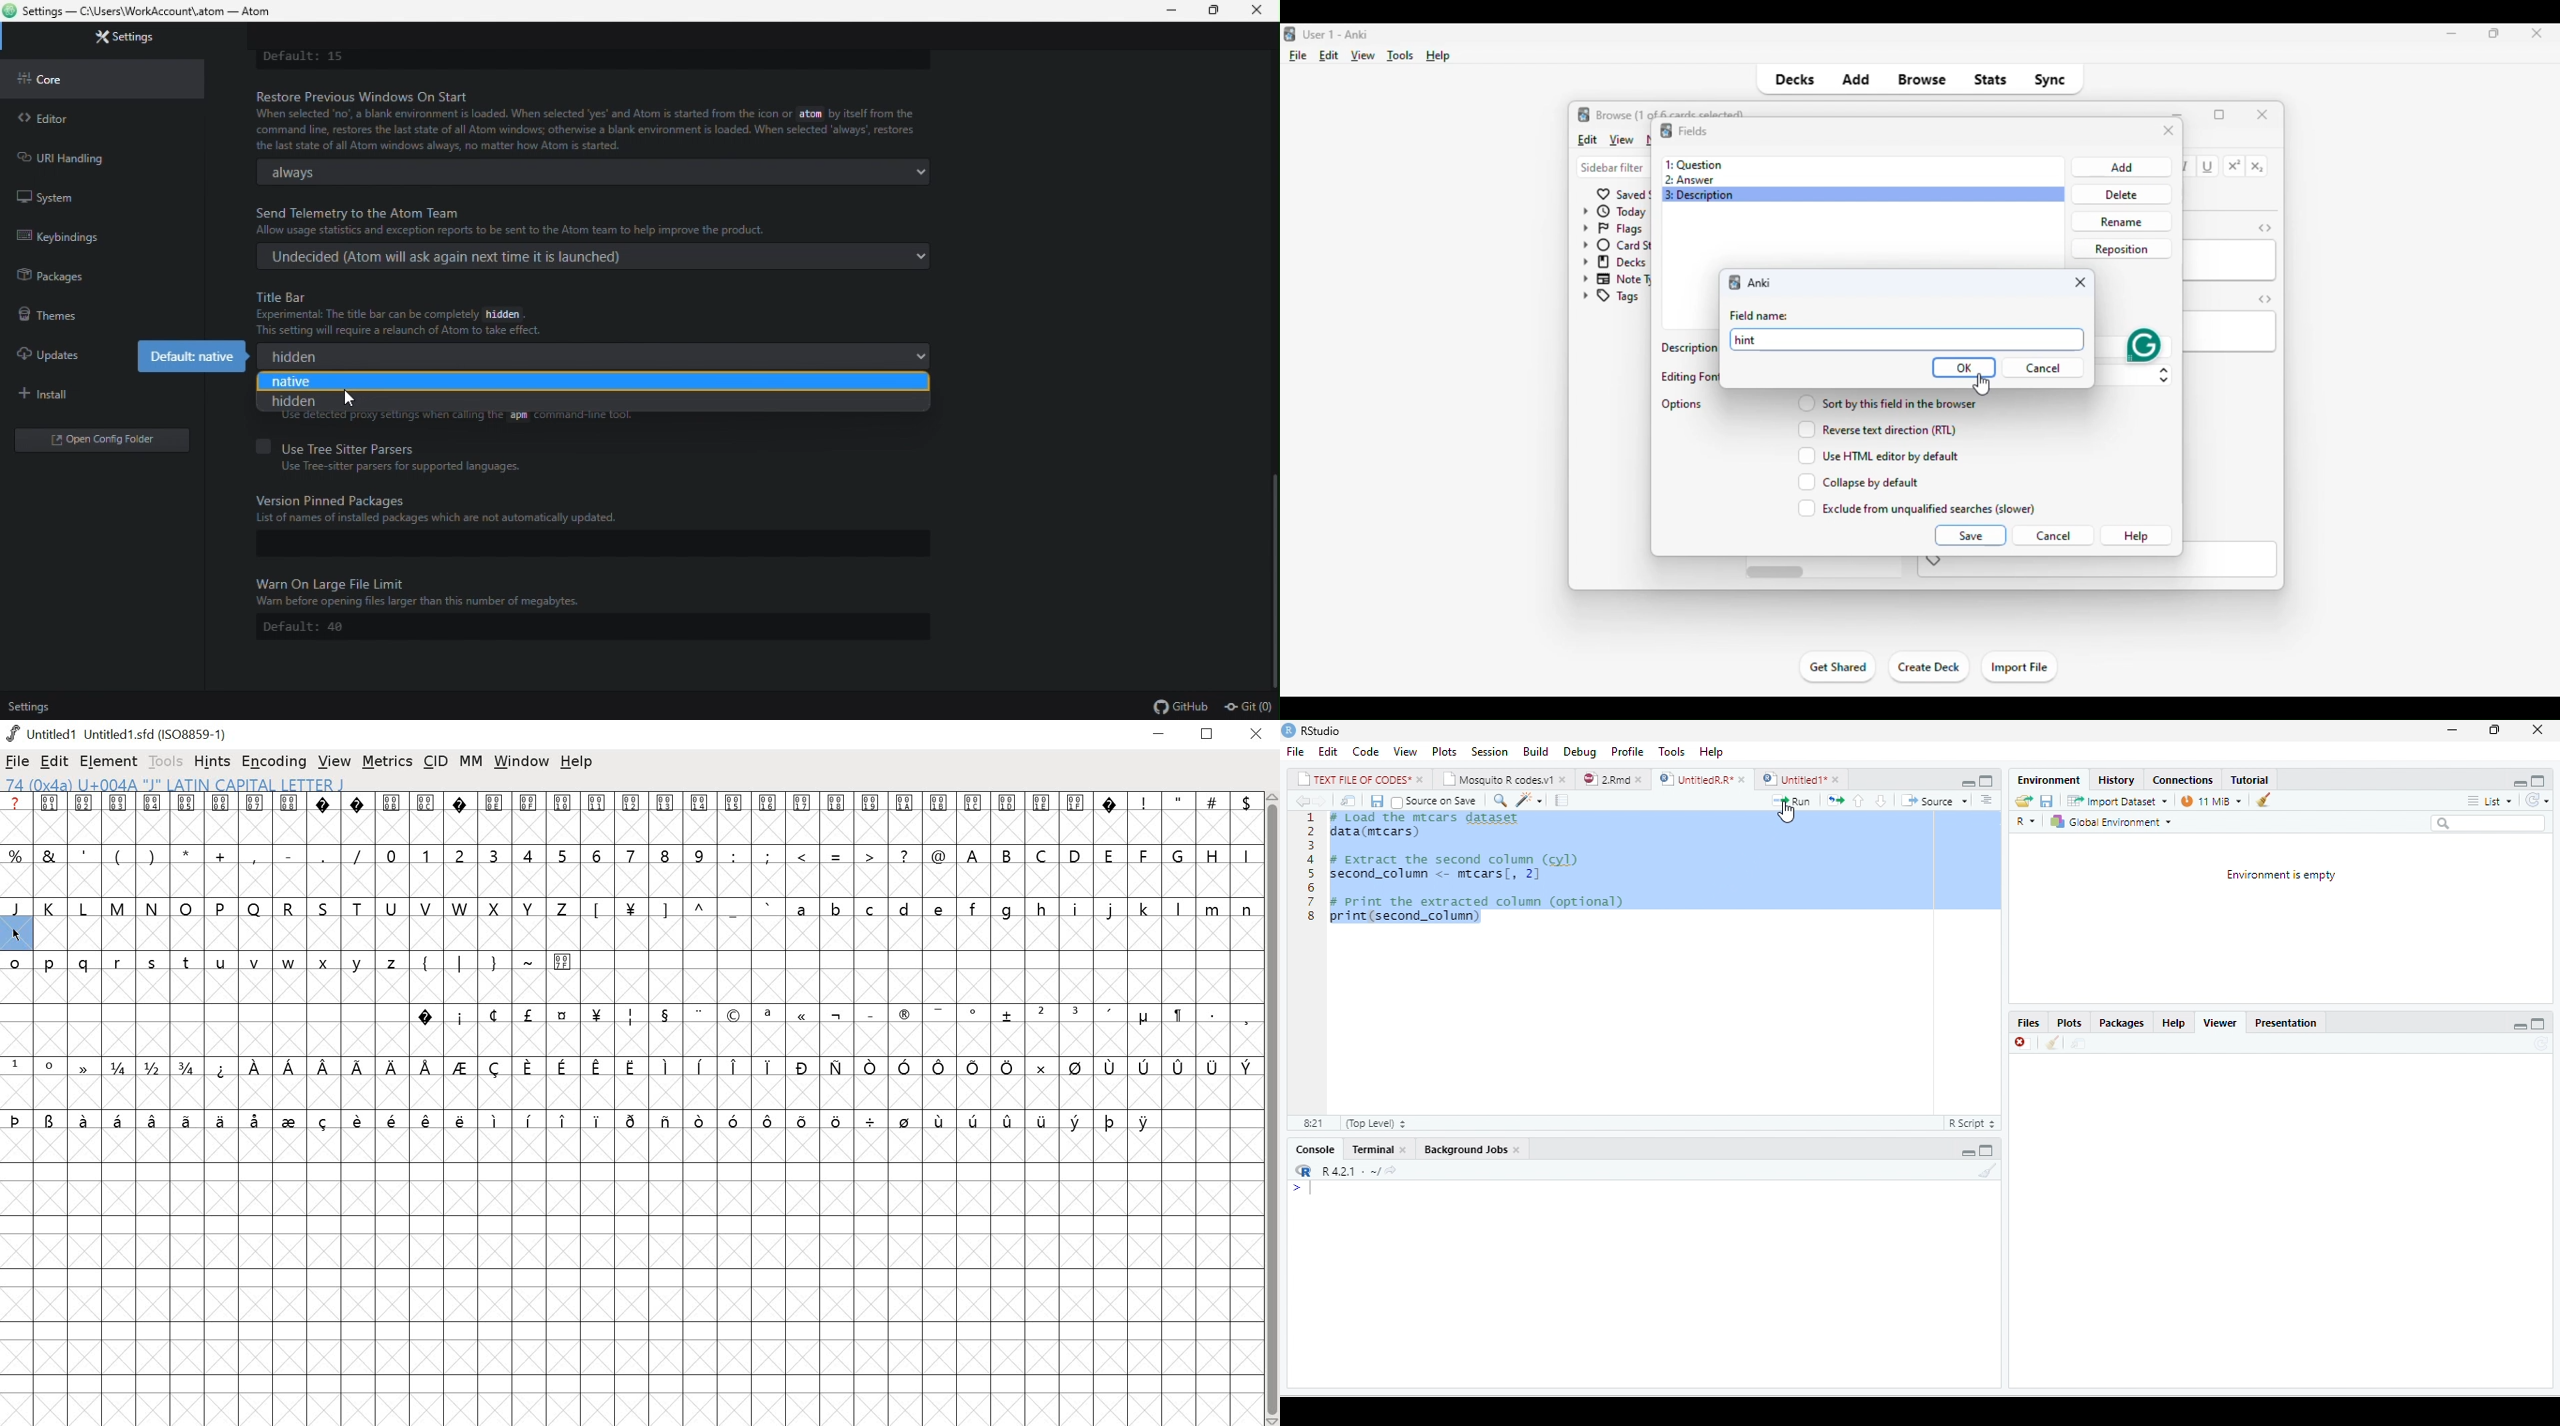 This screenshot has height=1428, width=2576. I want to click on R script, so click(1972, 1124).